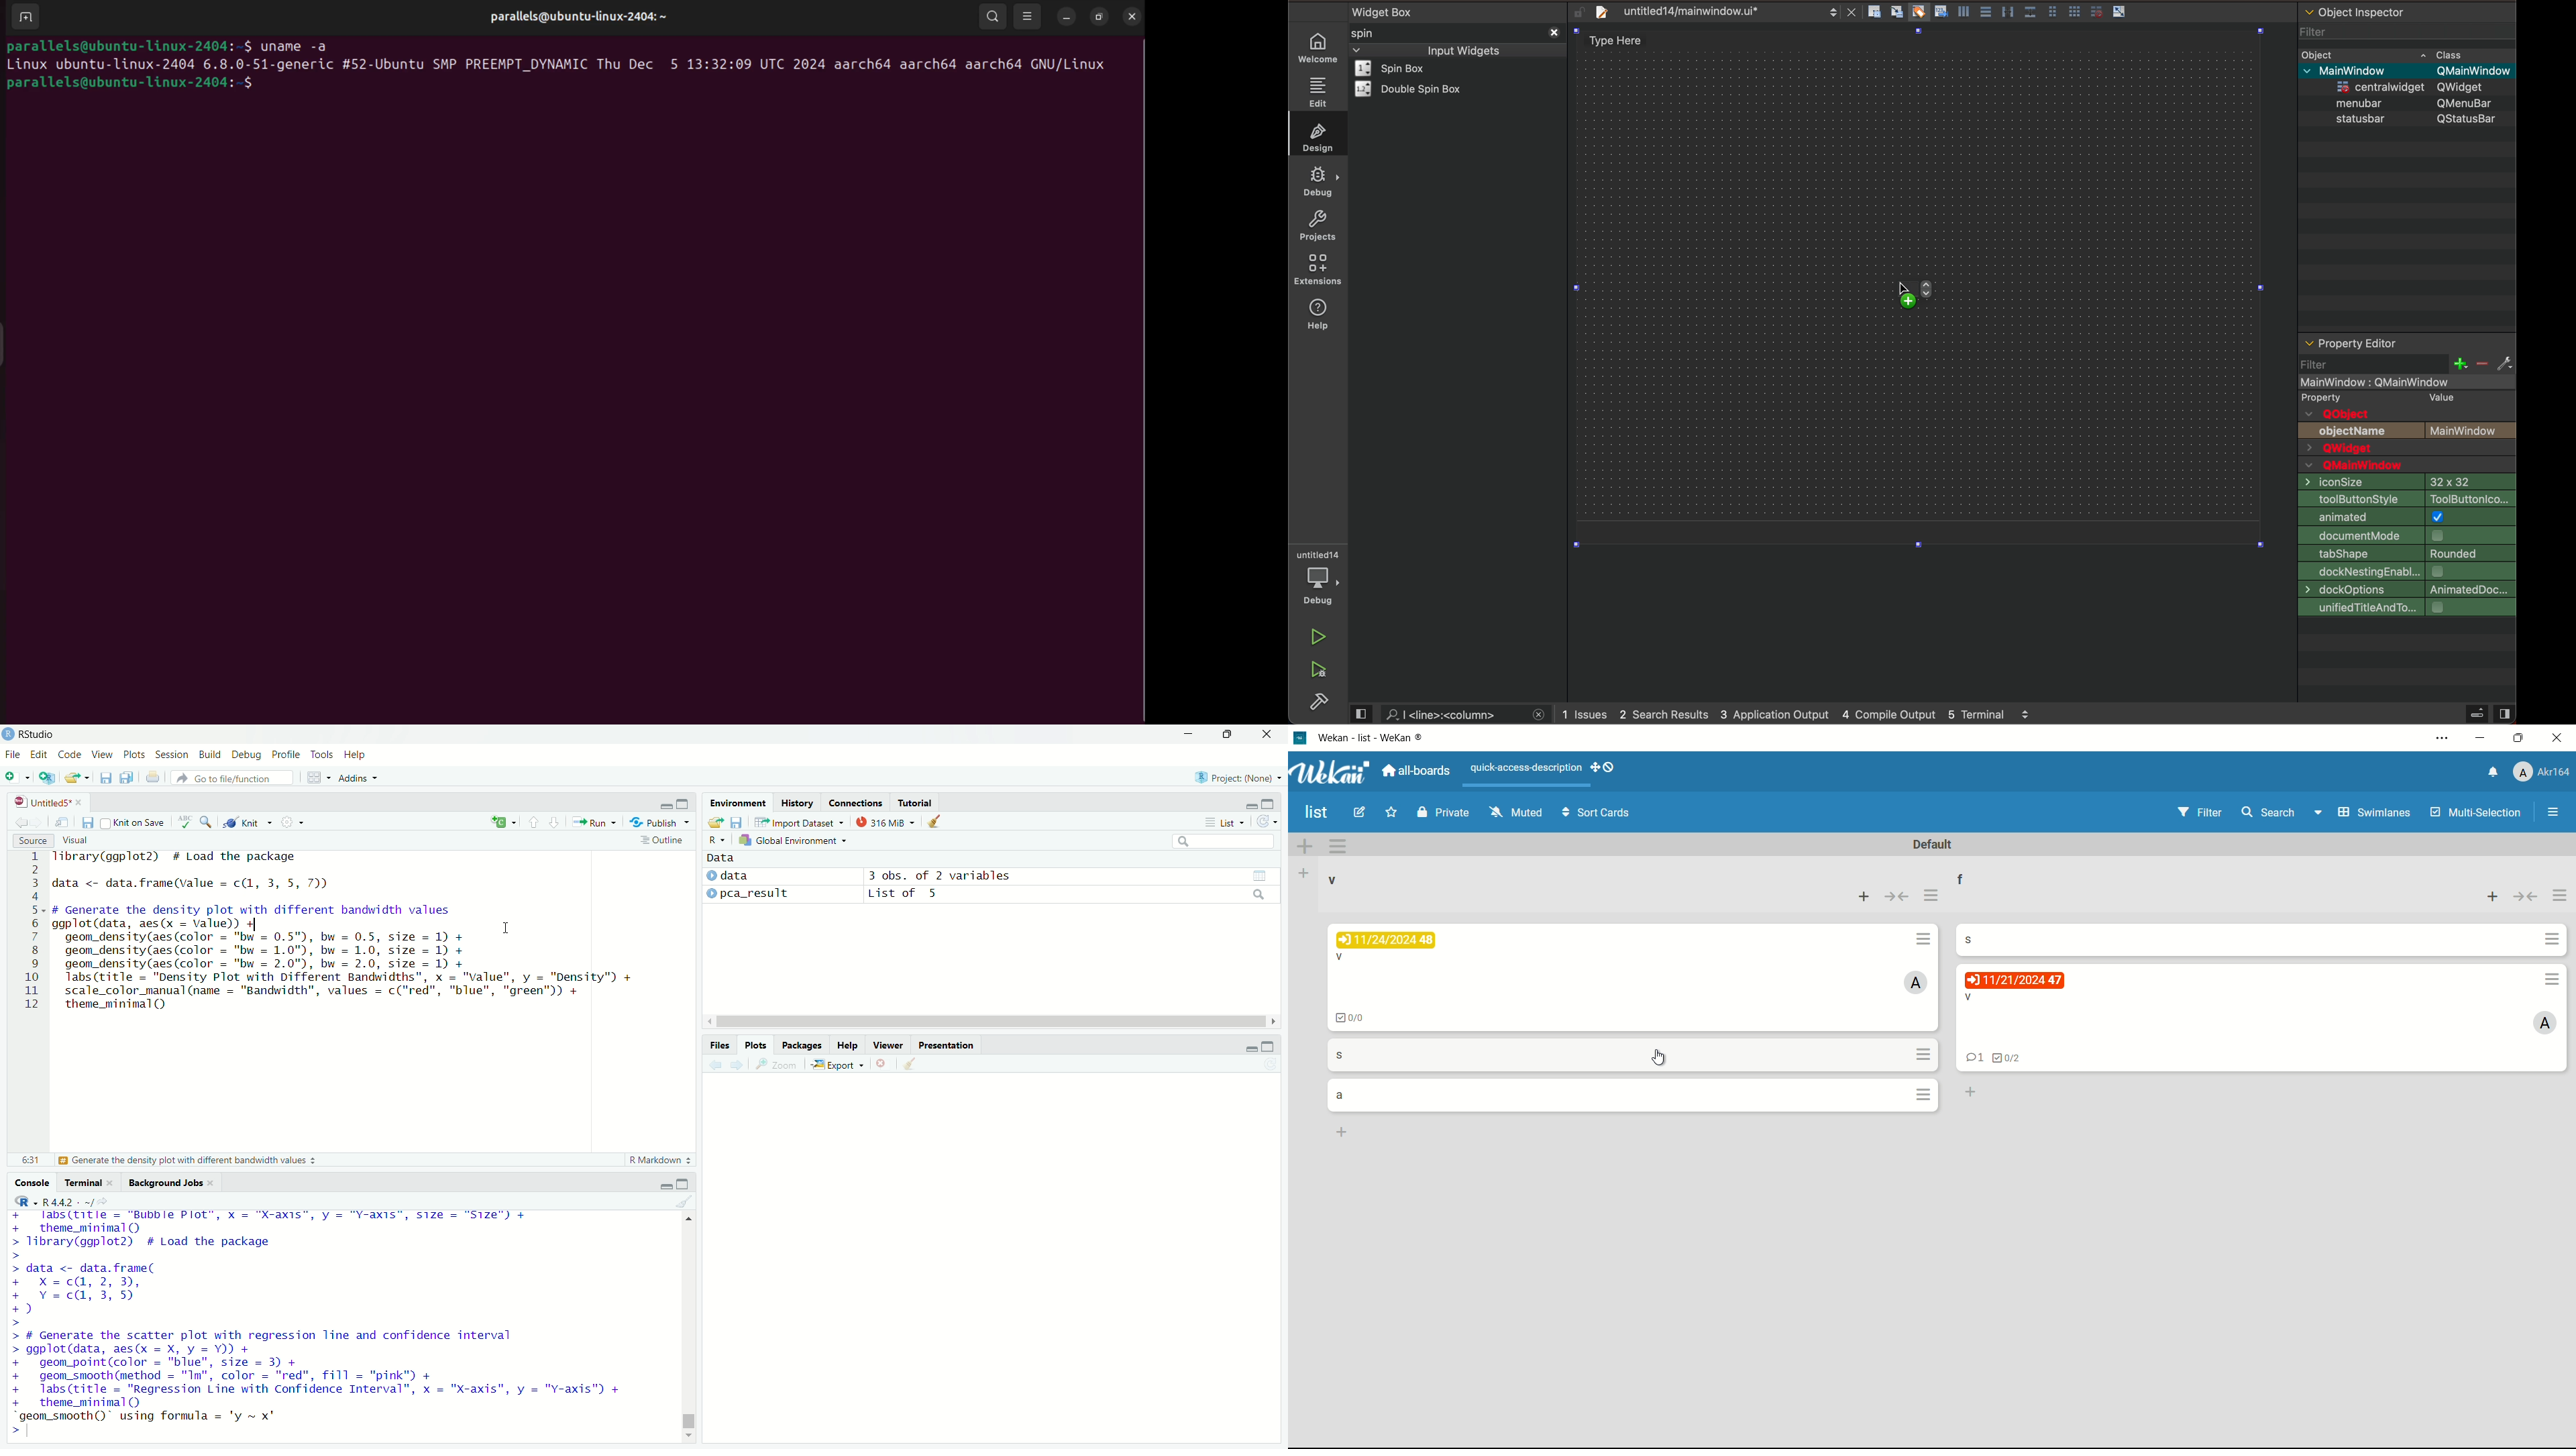  I want to click on close app, so click(2559, 739).